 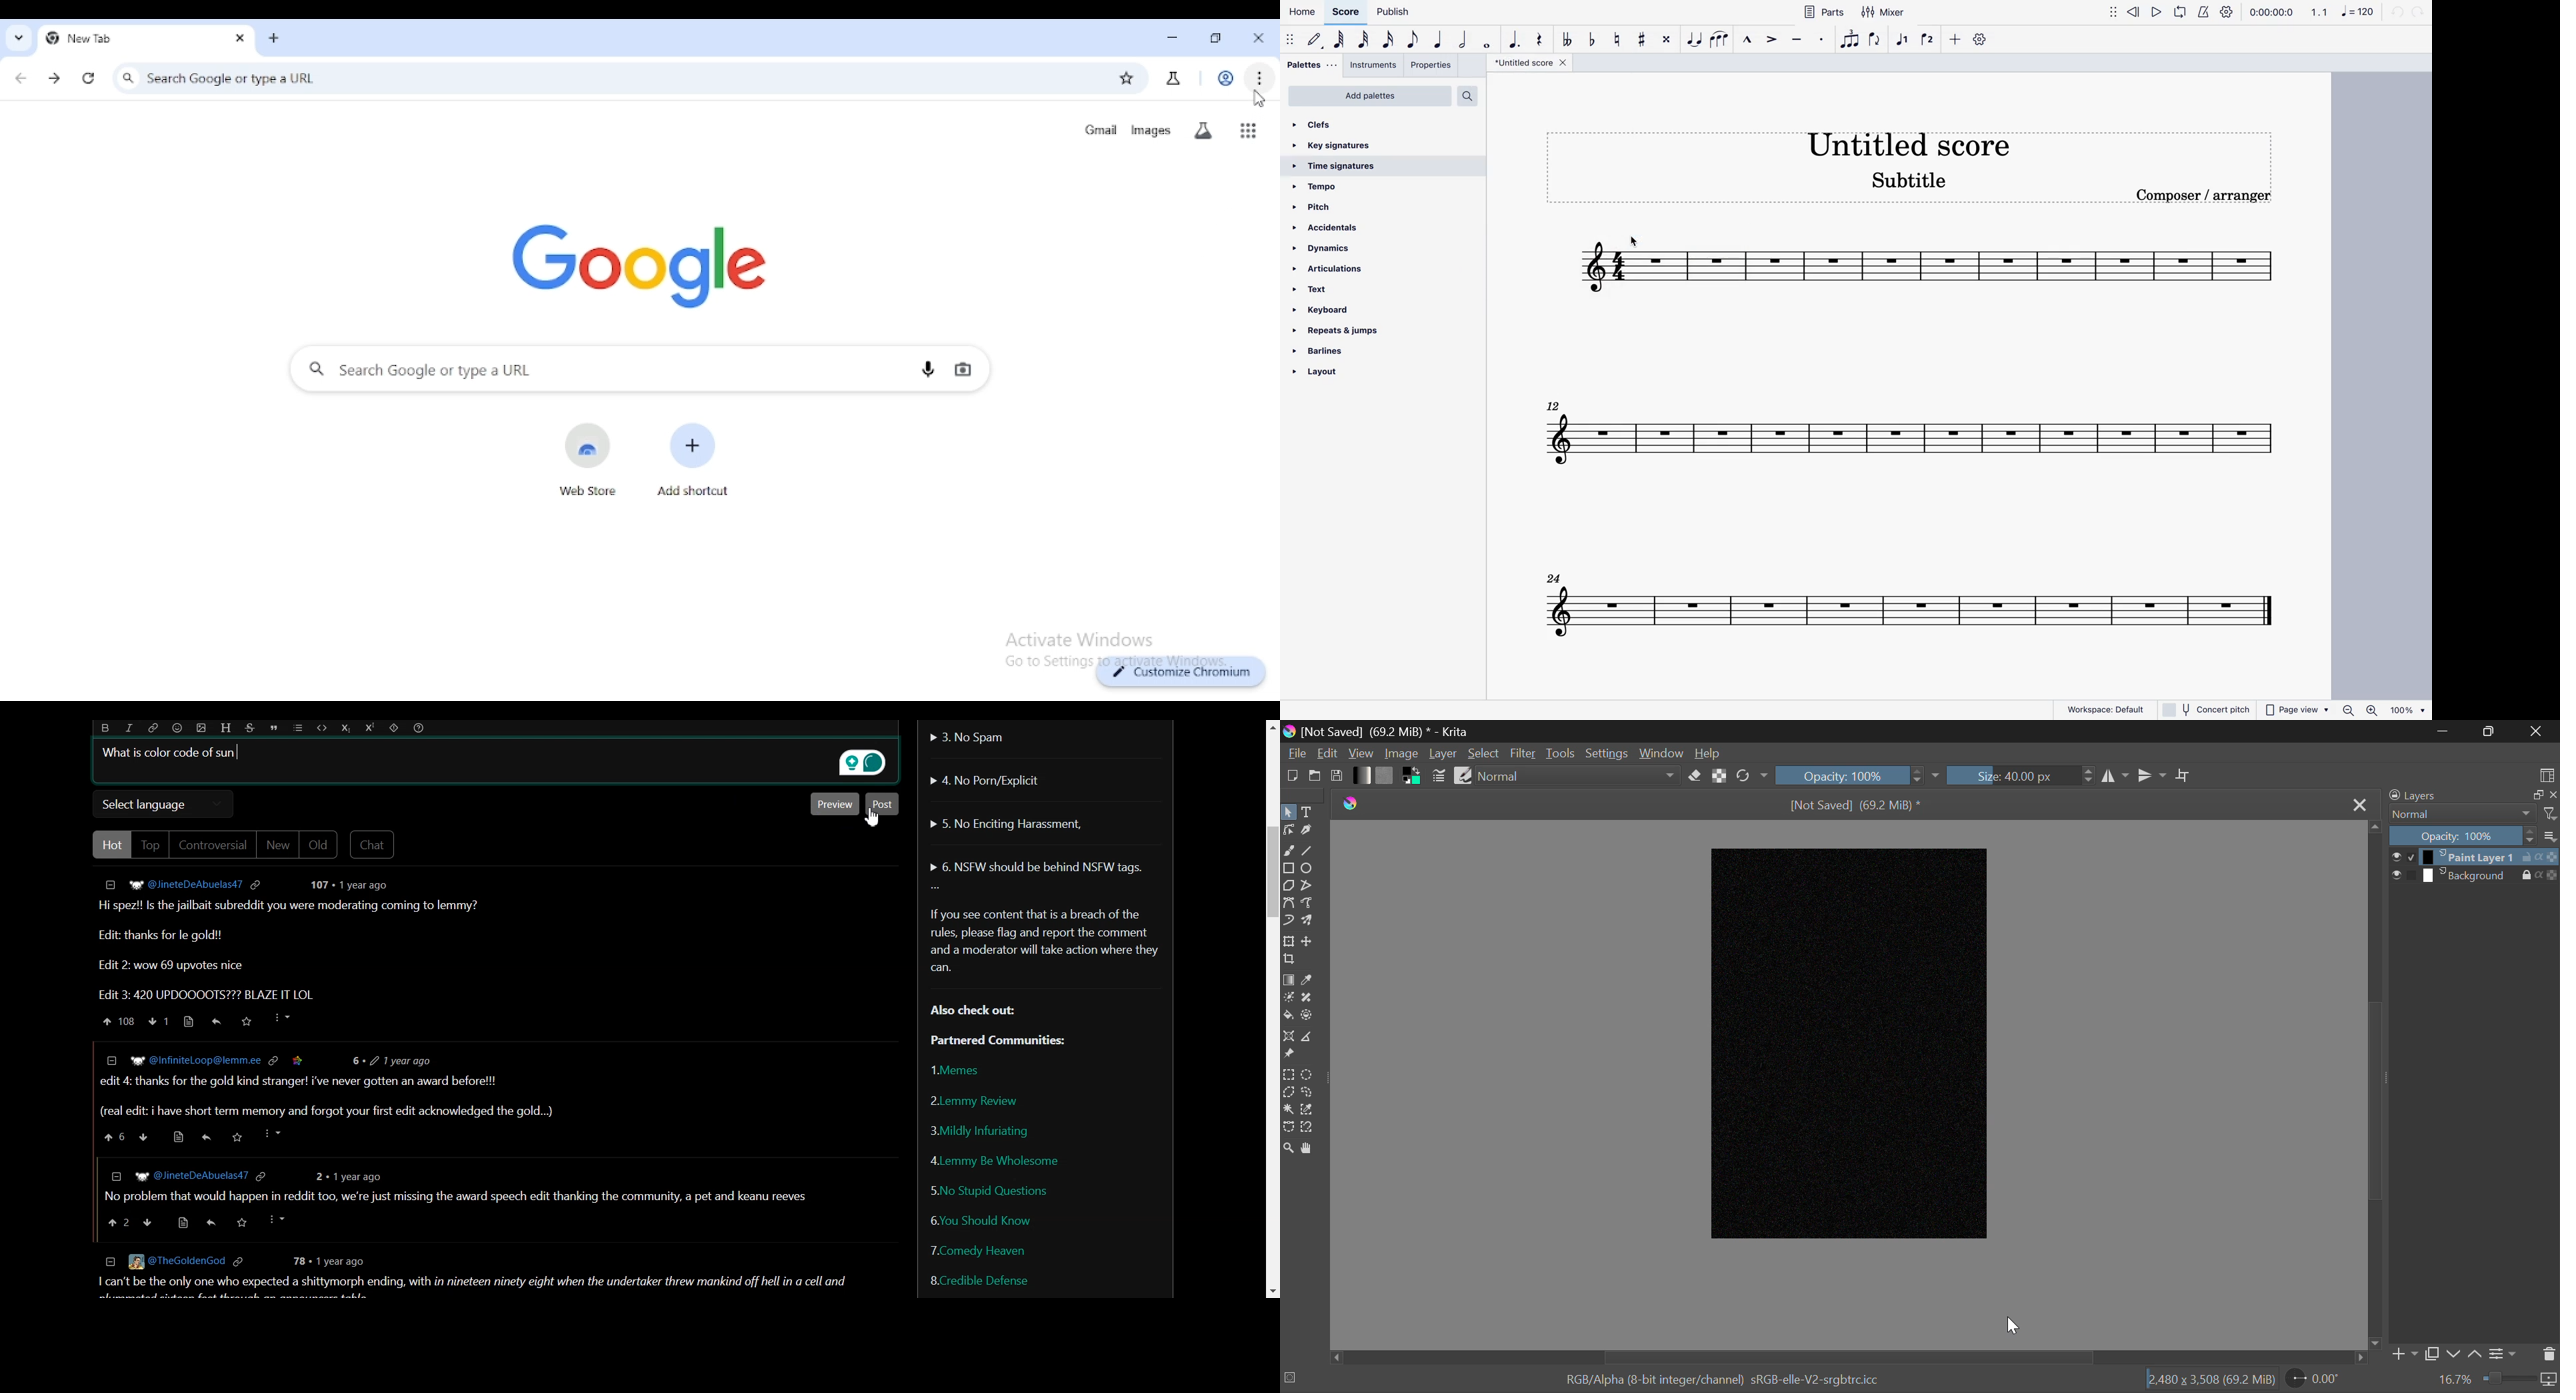 I want to click on search labs, so click(x=1173, y=80).